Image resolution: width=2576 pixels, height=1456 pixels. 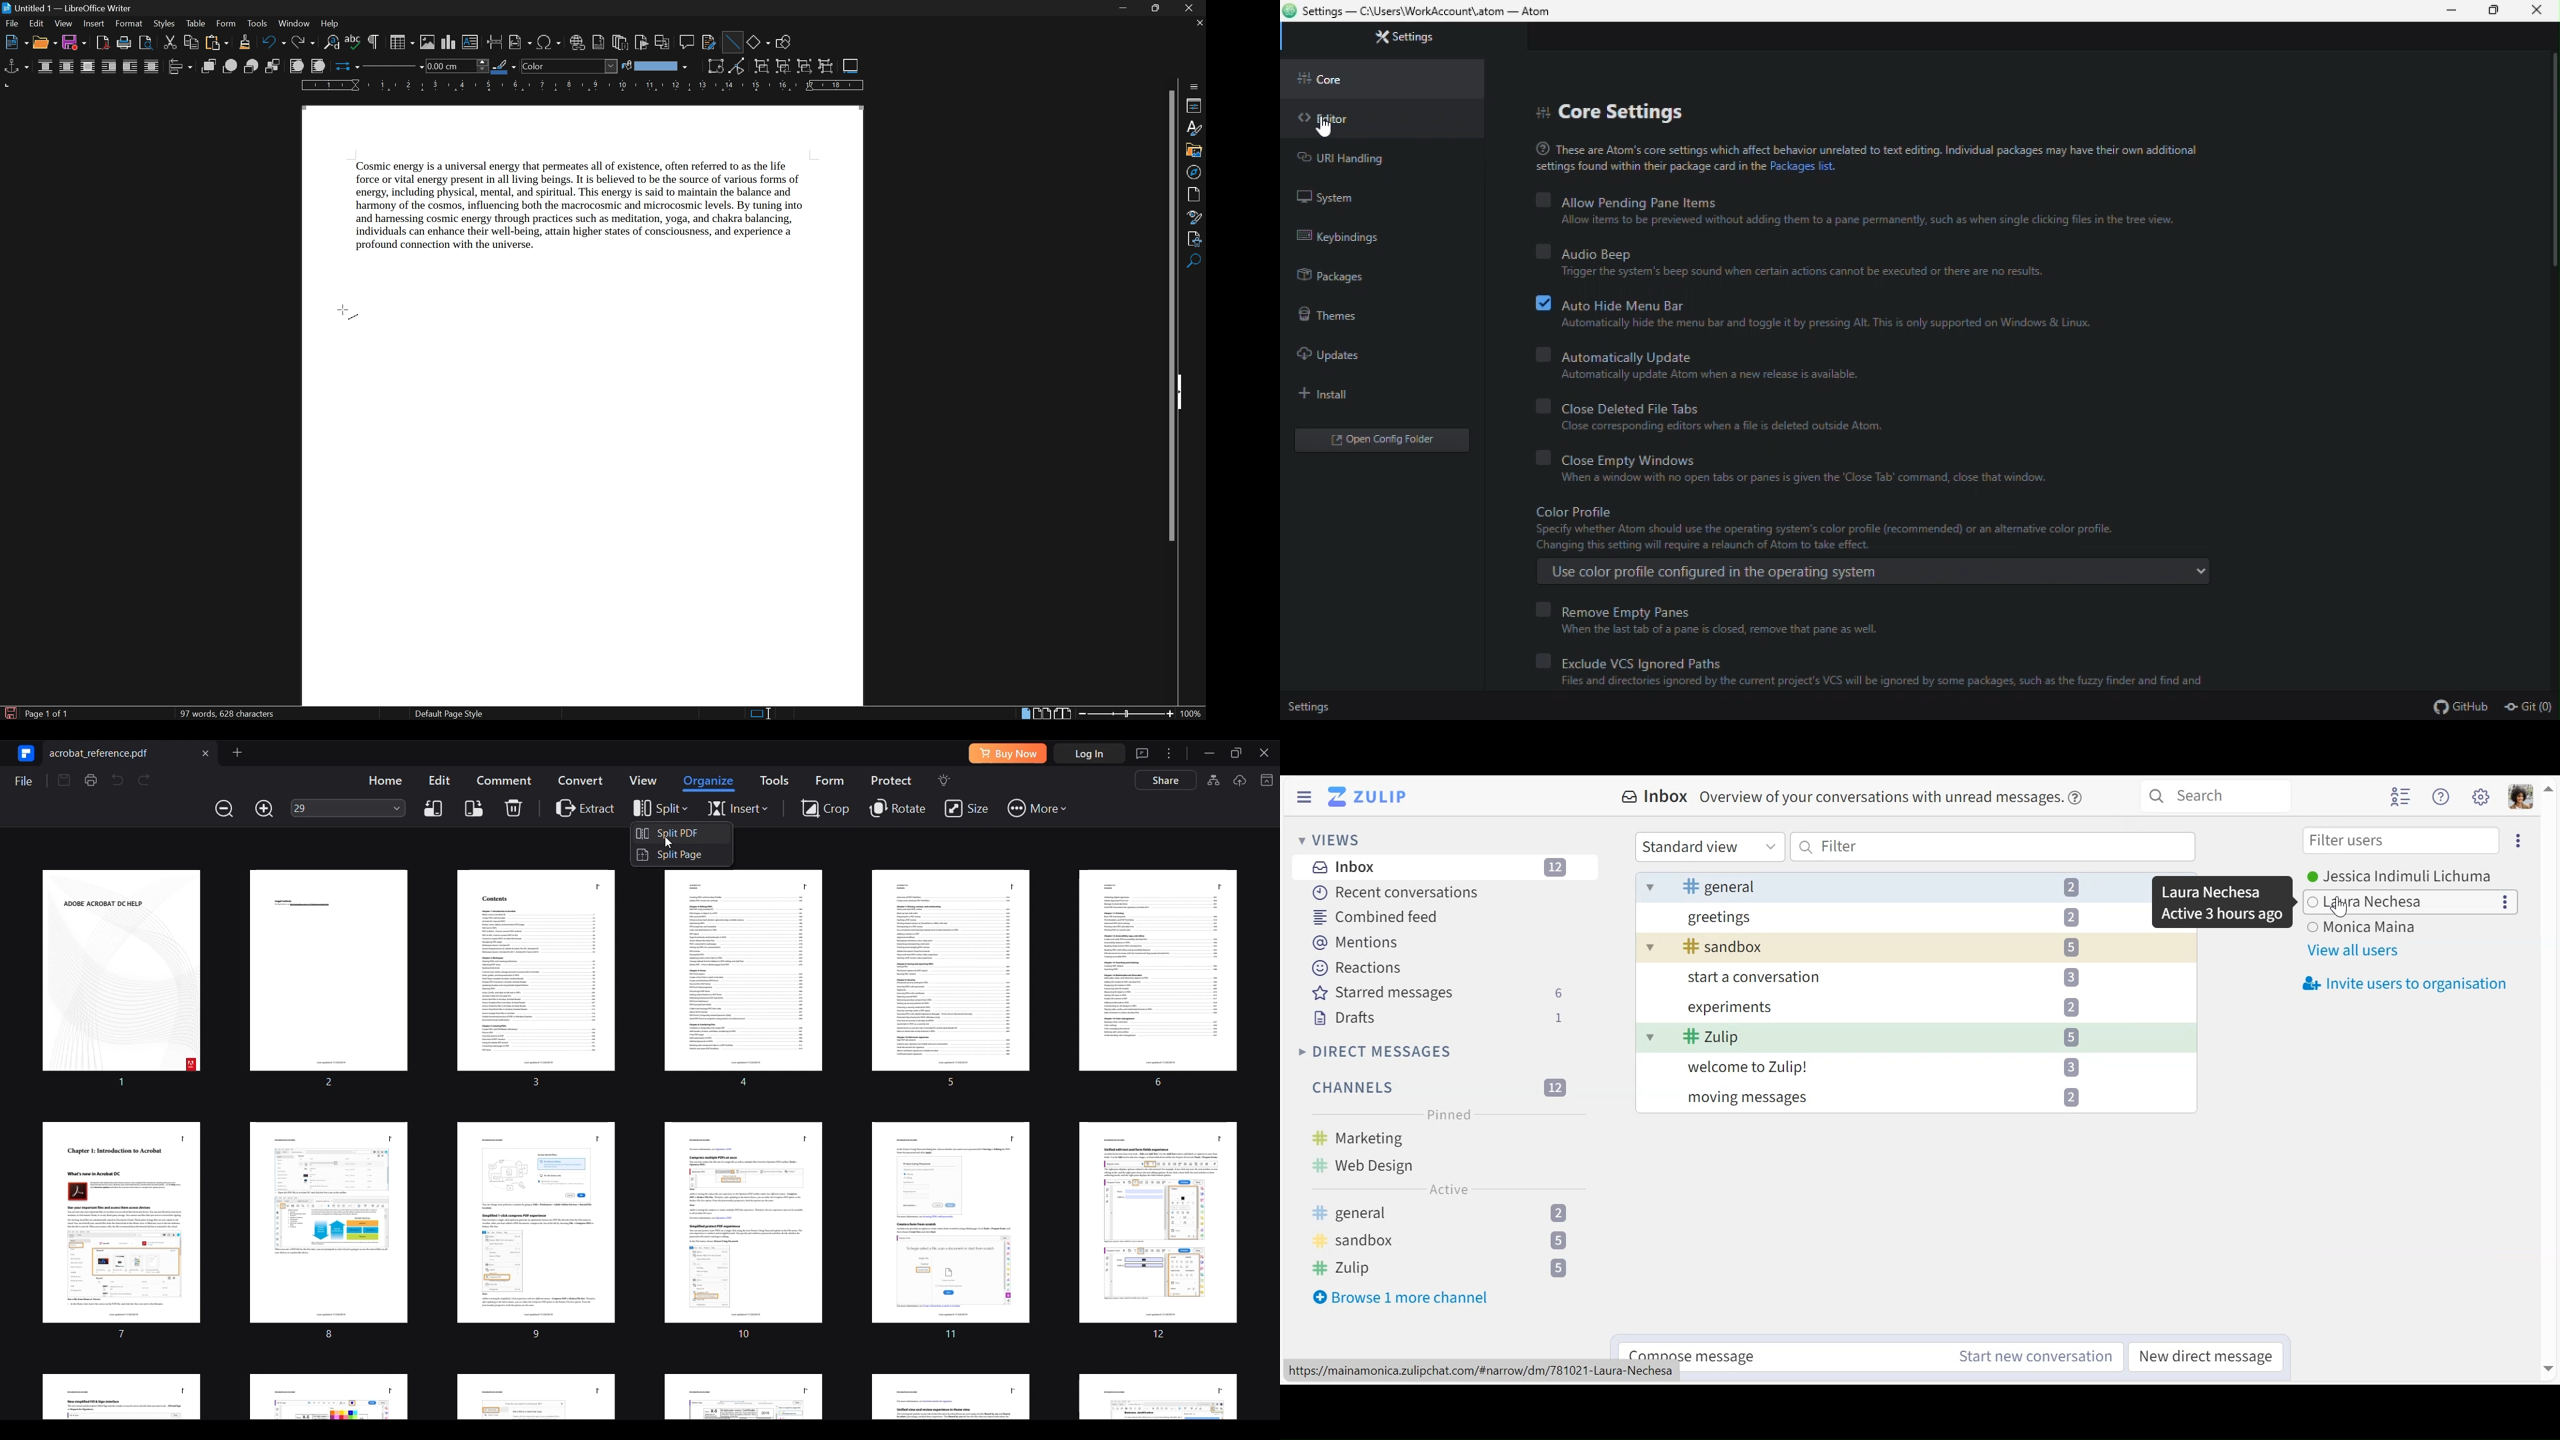 I want to click on rotate, so click(x=716, y=66).